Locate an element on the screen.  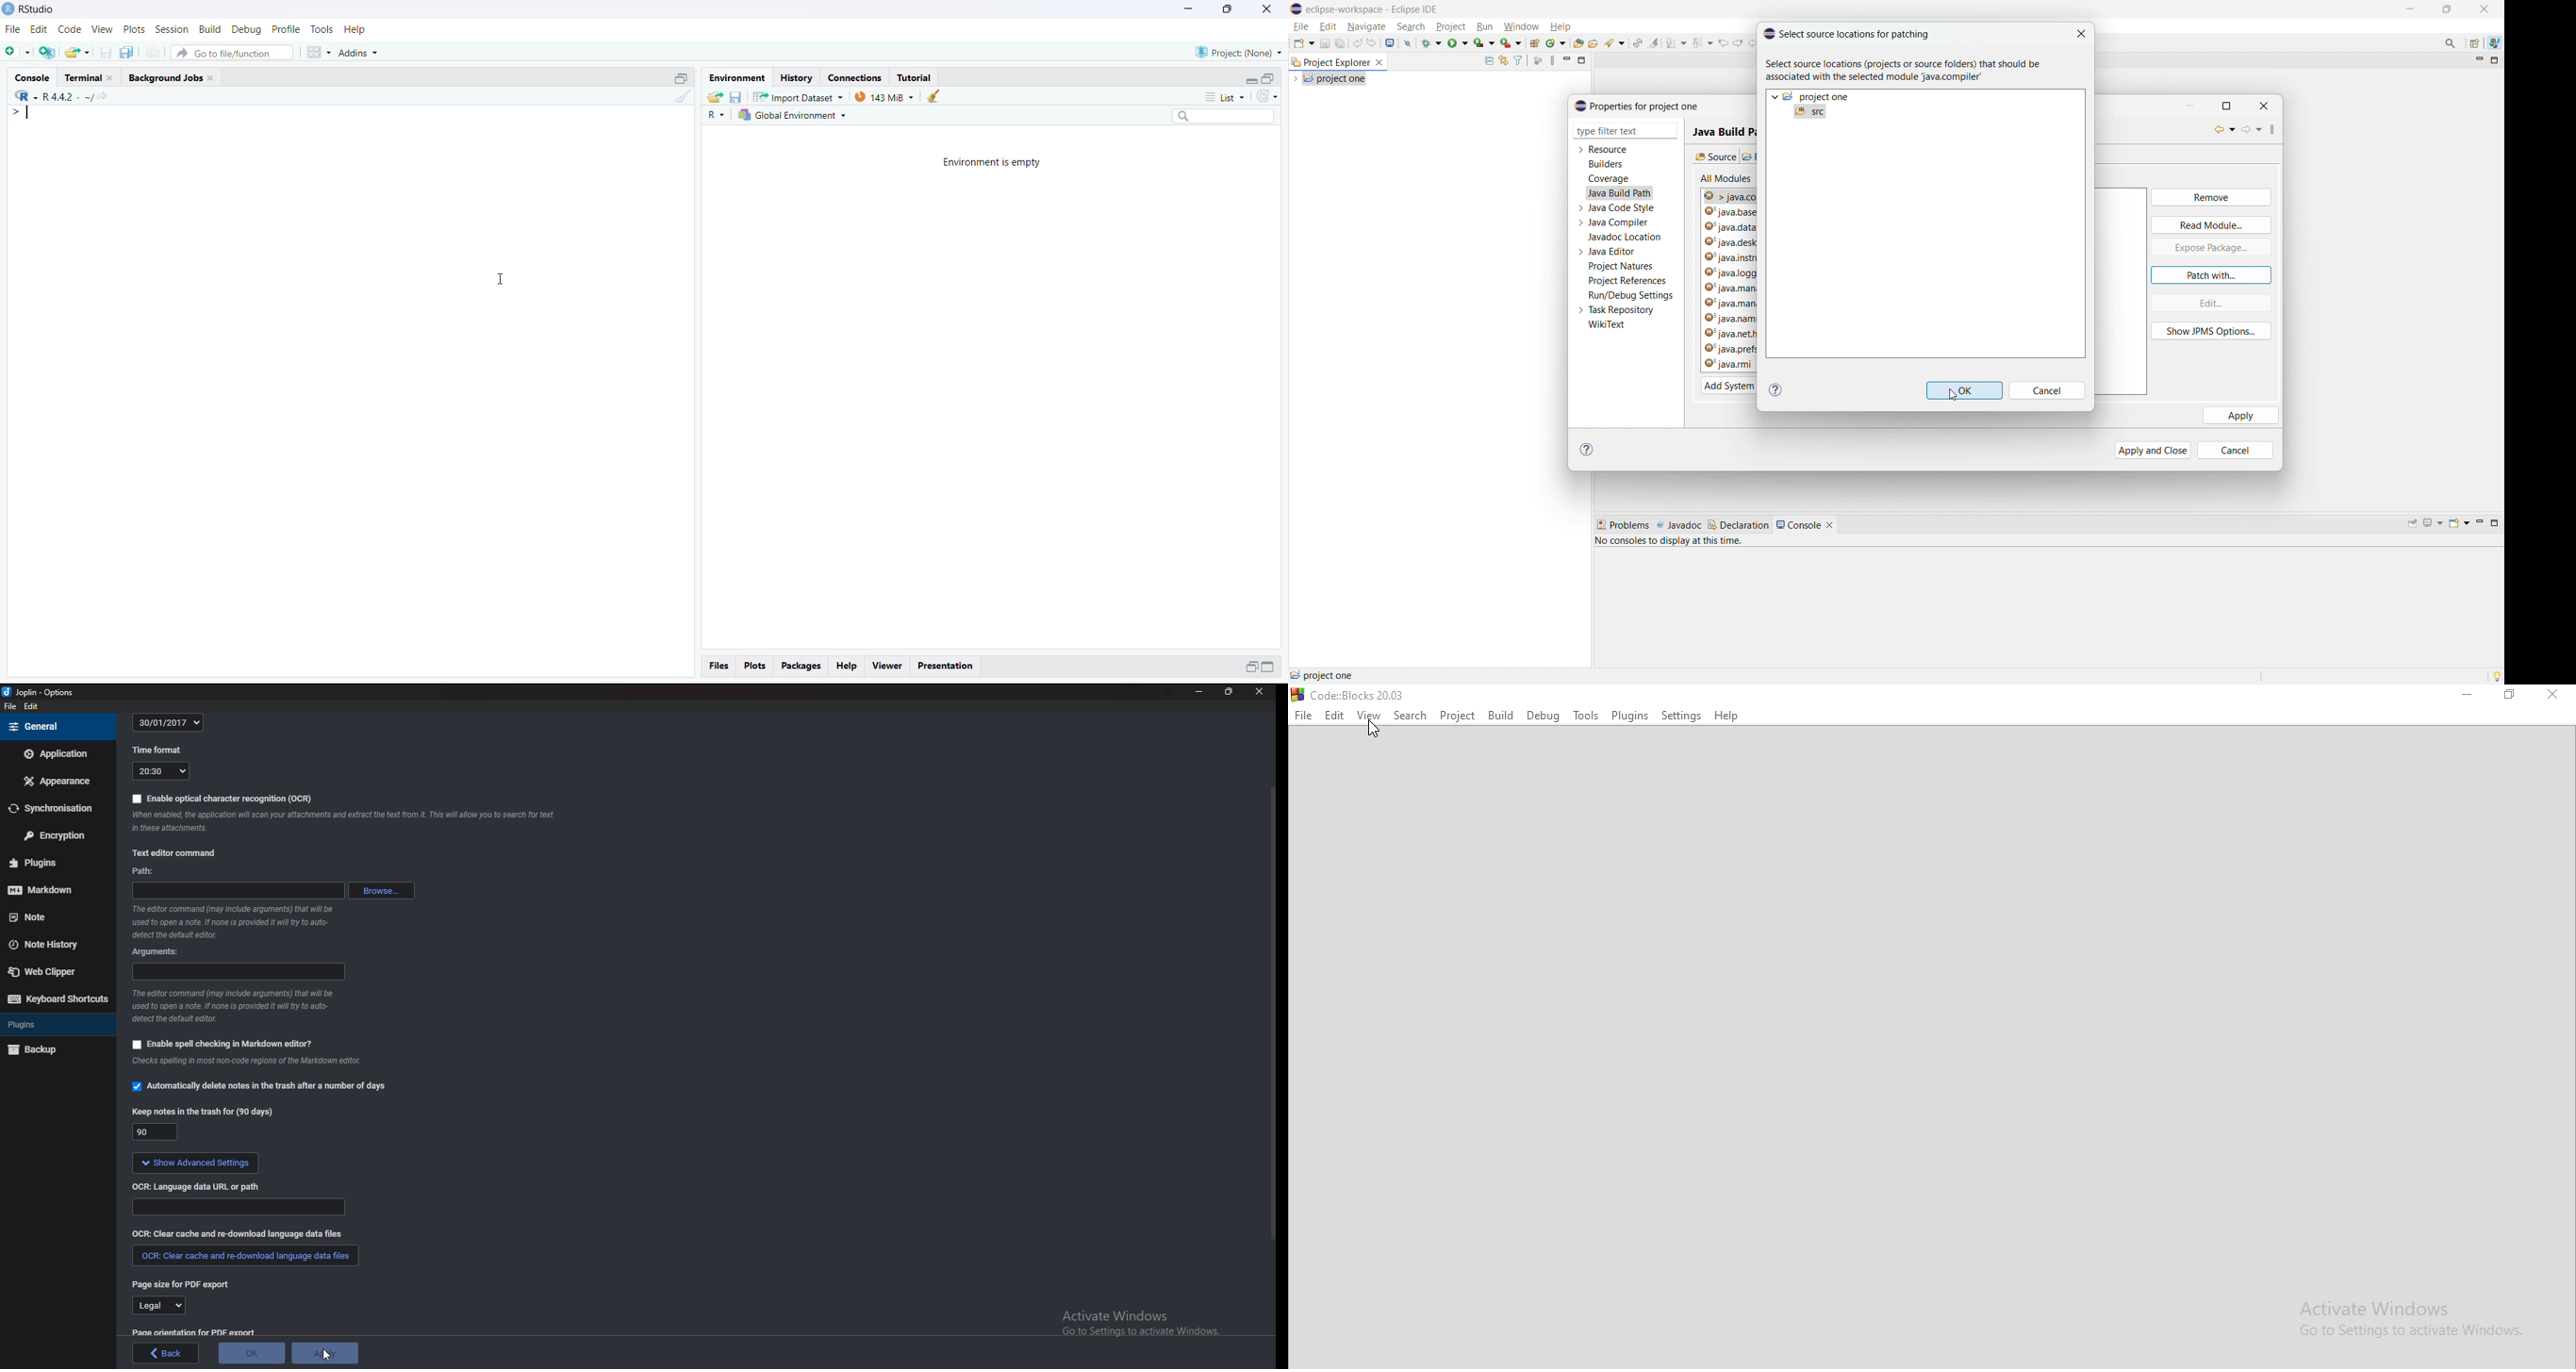
plots is located at coordinates (135, 30).